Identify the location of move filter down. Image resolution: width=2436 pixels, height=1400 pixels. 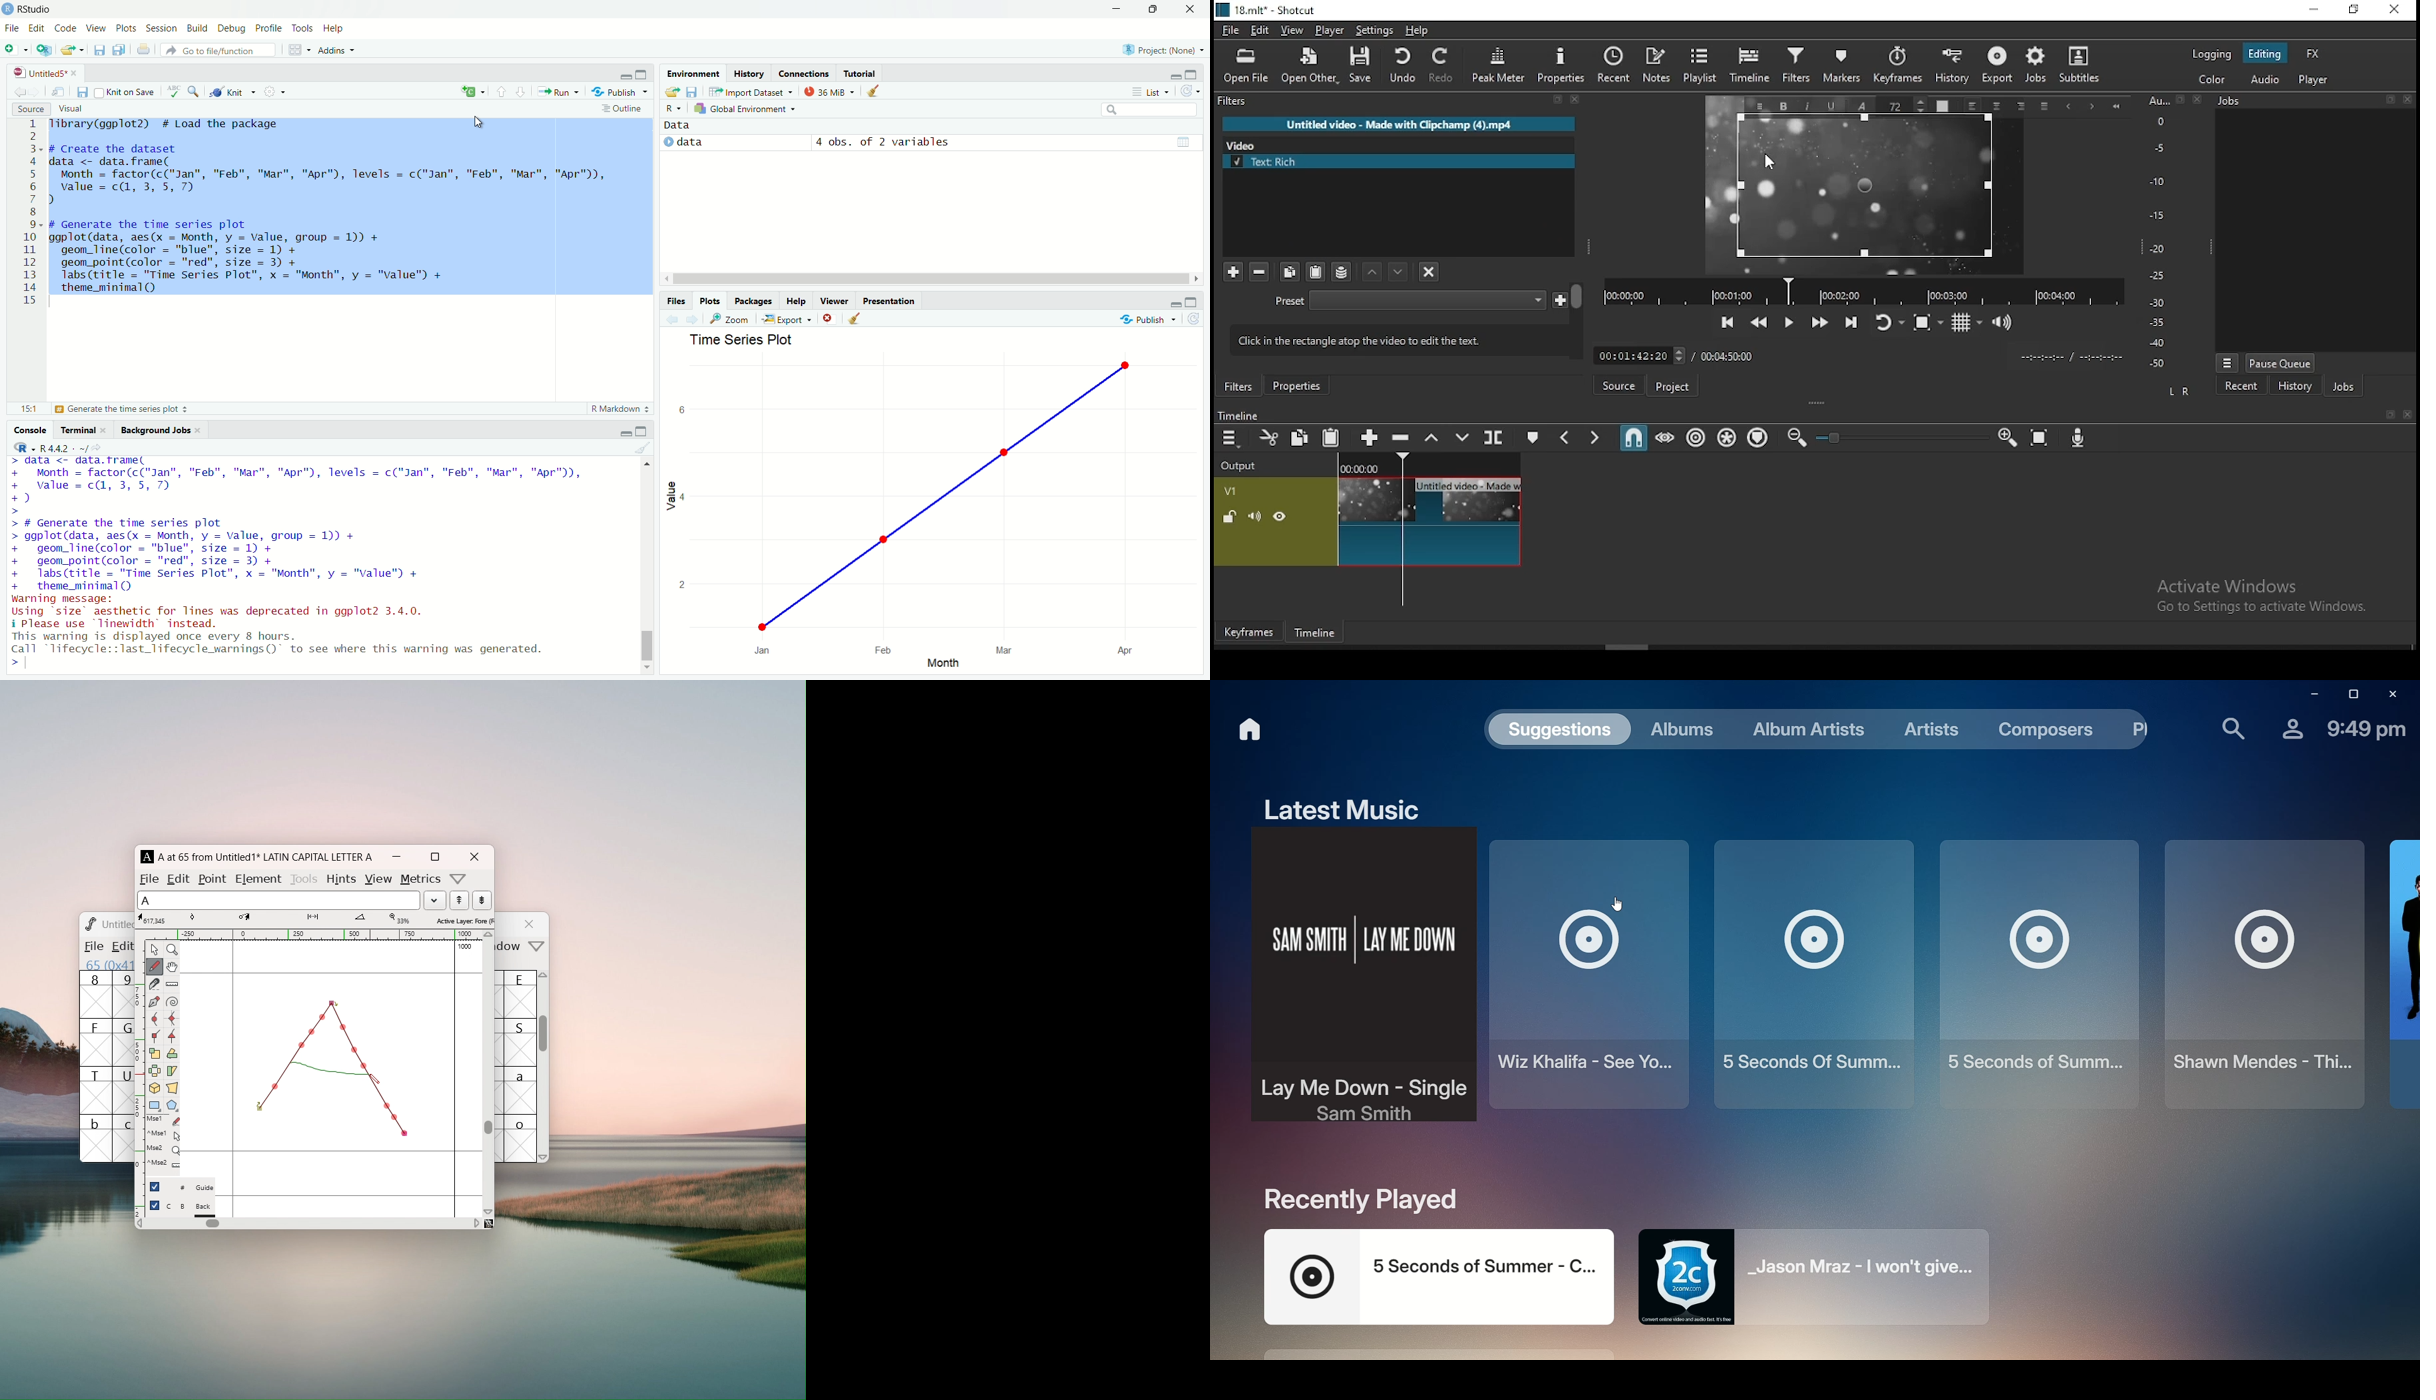
(1374, 272).